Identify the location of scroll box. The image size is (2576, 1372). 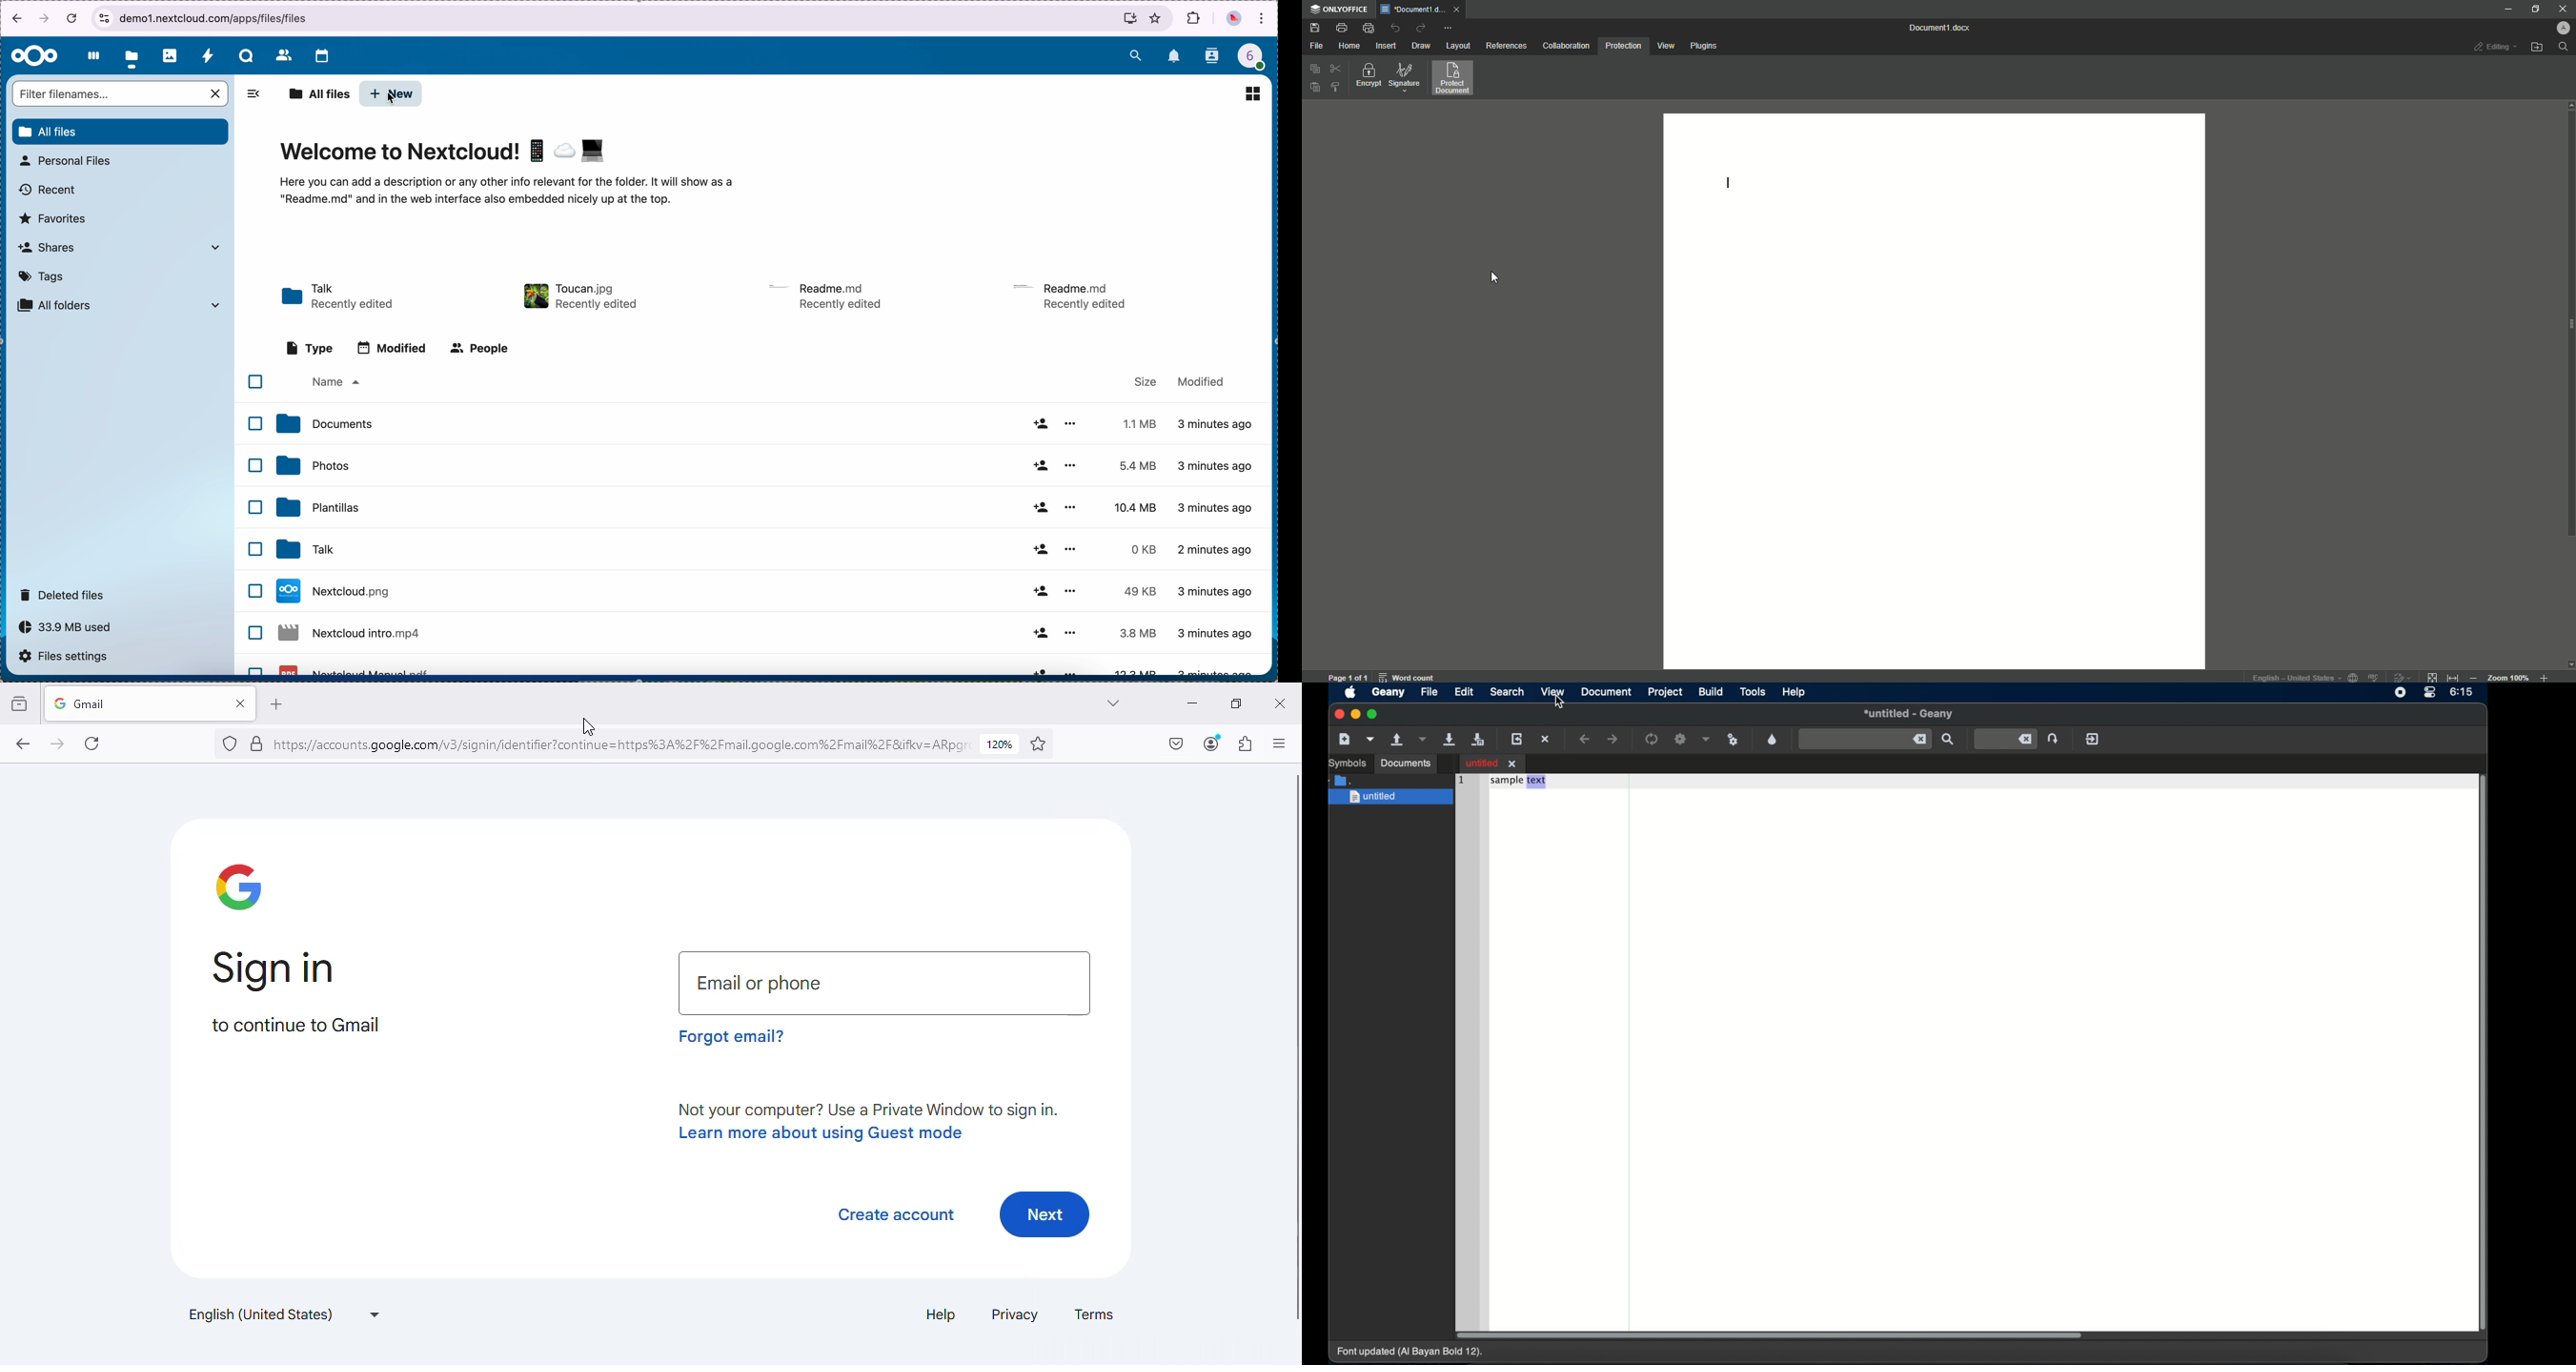
(2485, 1055).